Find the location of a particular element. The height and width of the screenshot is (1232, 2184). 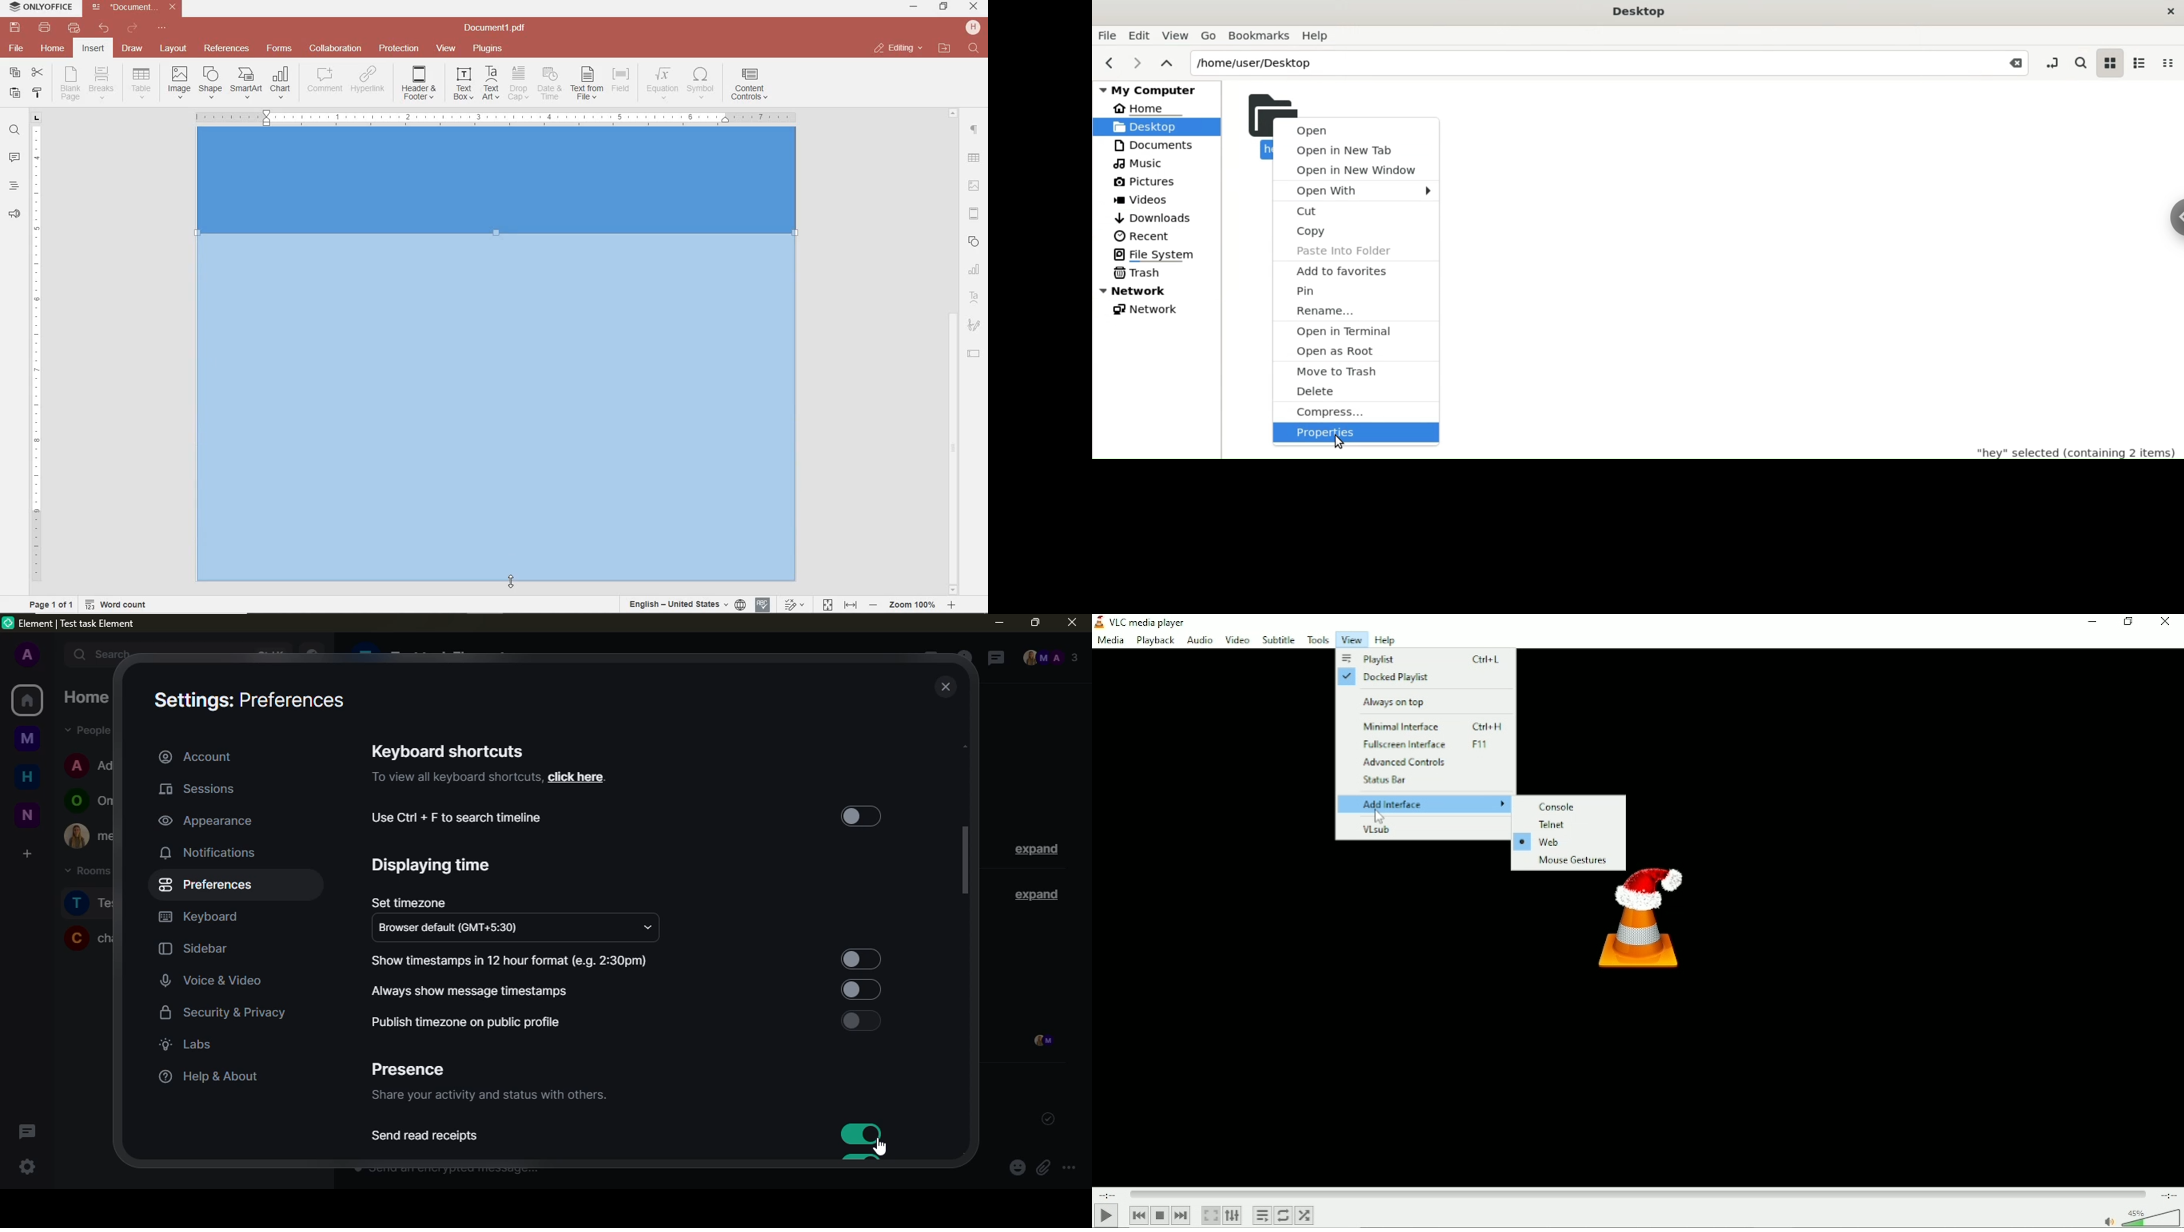

keyboard is located at coordinates (200, 918).